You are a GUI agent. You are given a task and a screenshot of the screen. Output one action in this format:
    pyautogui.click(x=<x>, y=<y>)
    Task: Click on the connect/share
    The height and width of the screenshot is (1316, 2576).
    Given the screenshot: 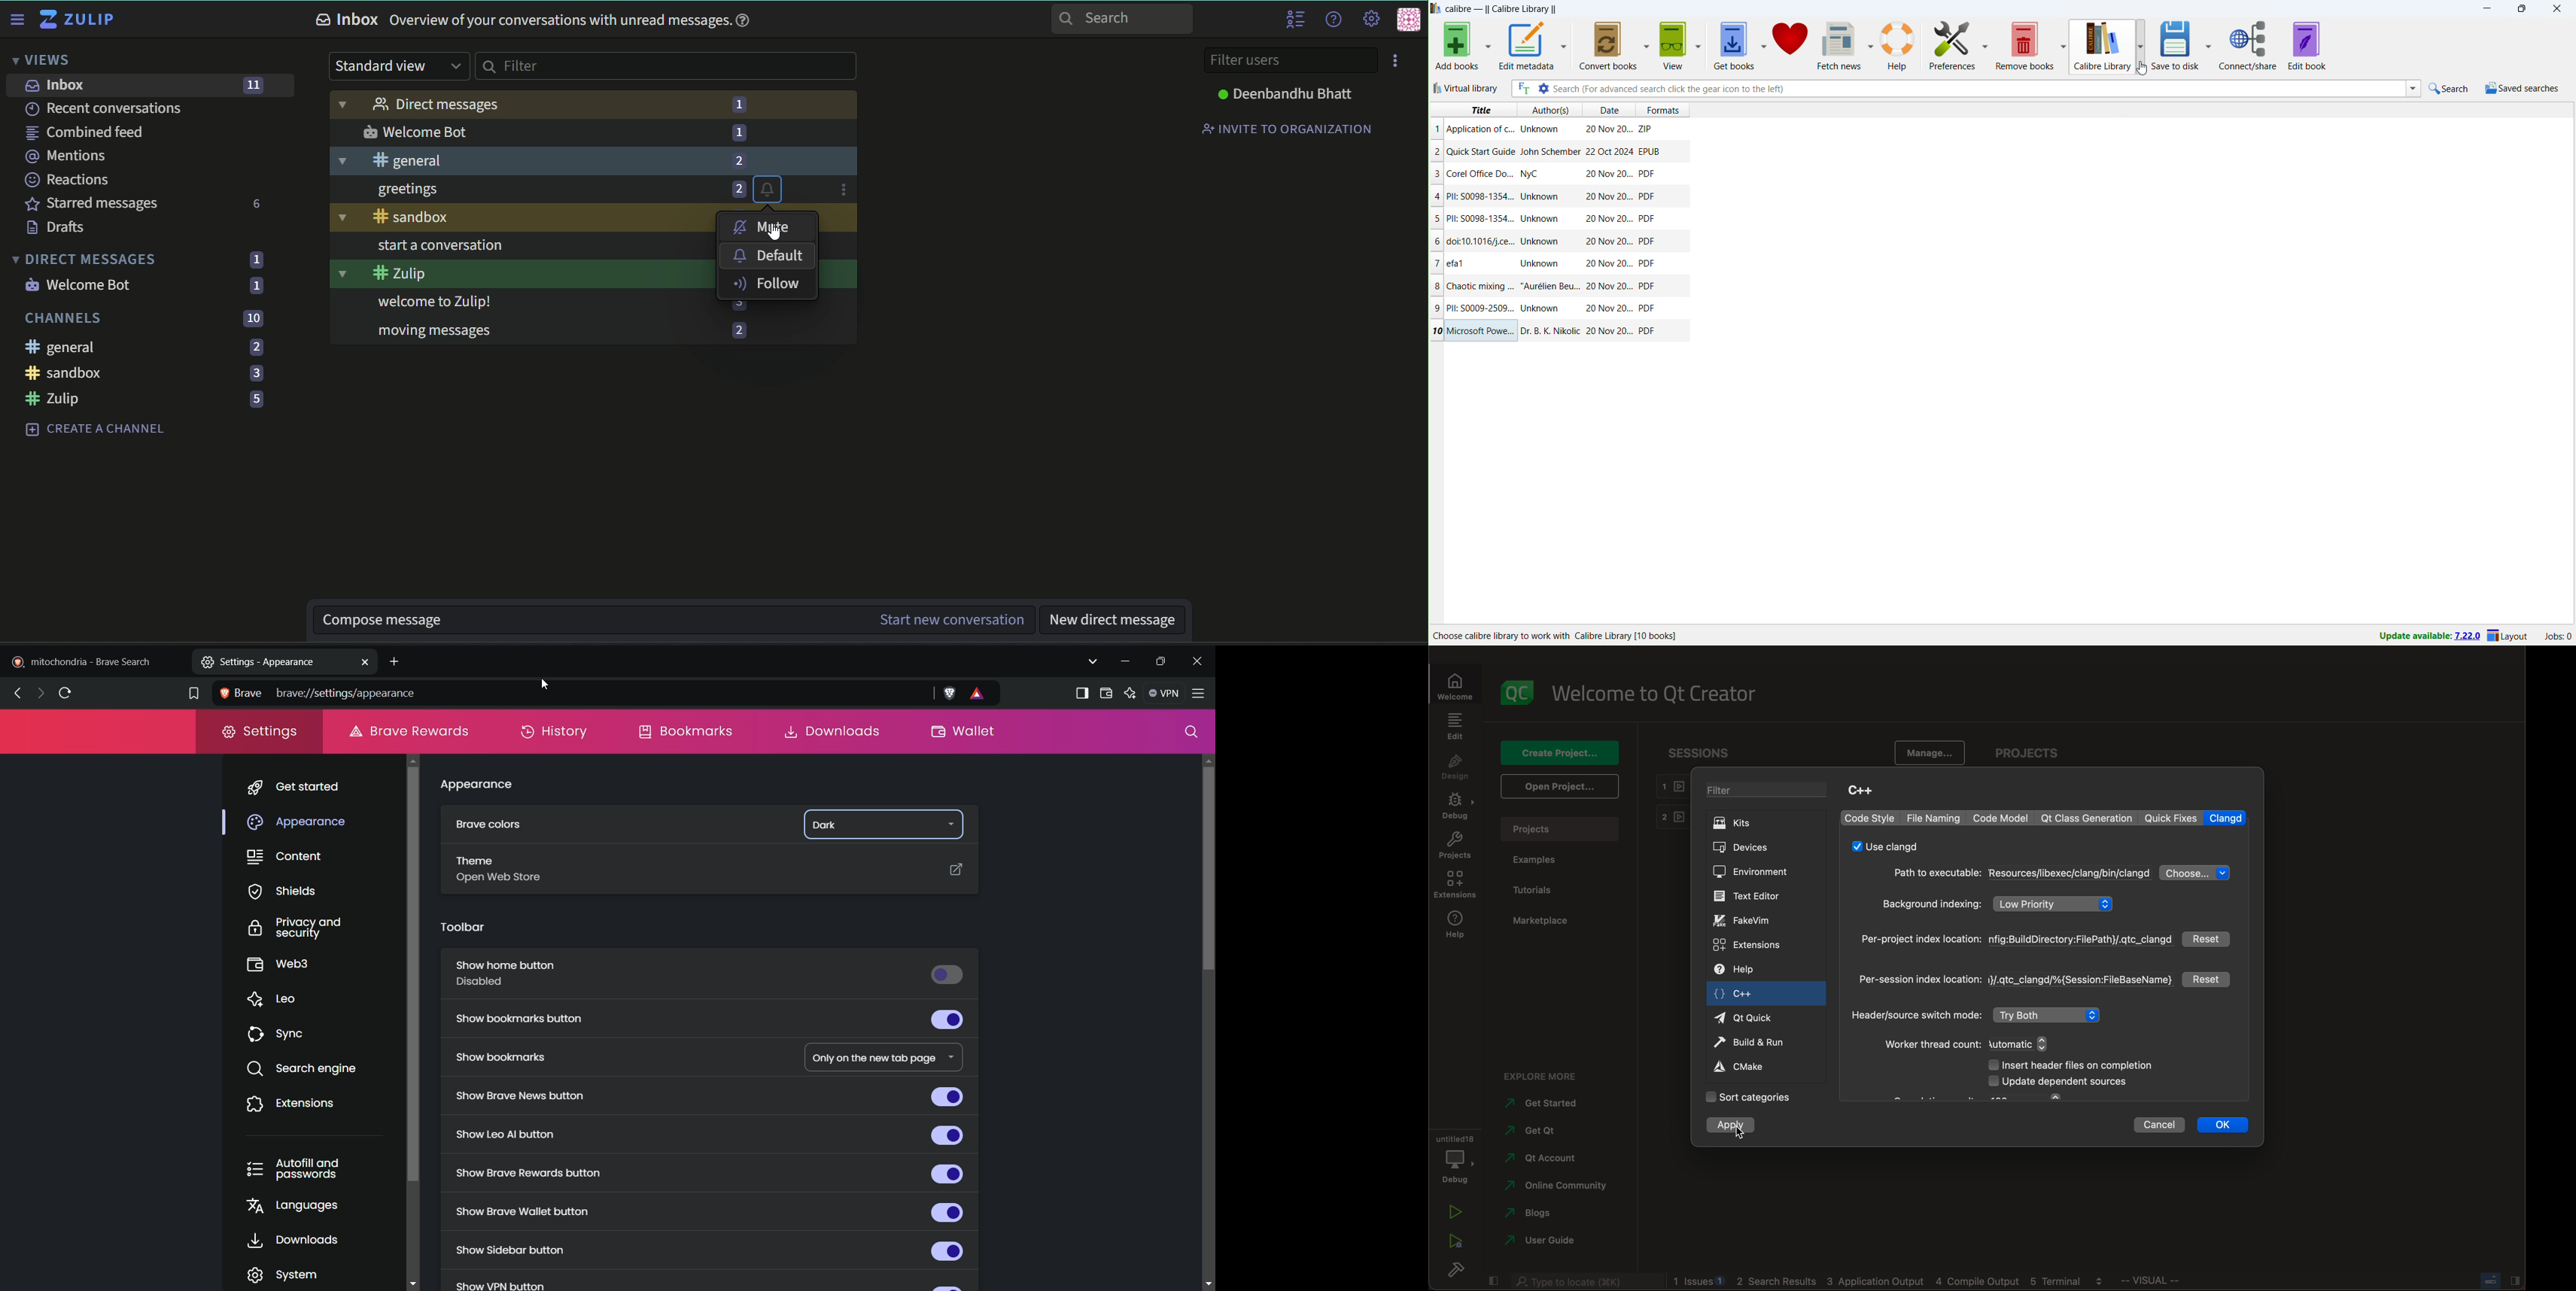 What is the action you would take?
    pyautogui.click(x=2248, y=45)
    